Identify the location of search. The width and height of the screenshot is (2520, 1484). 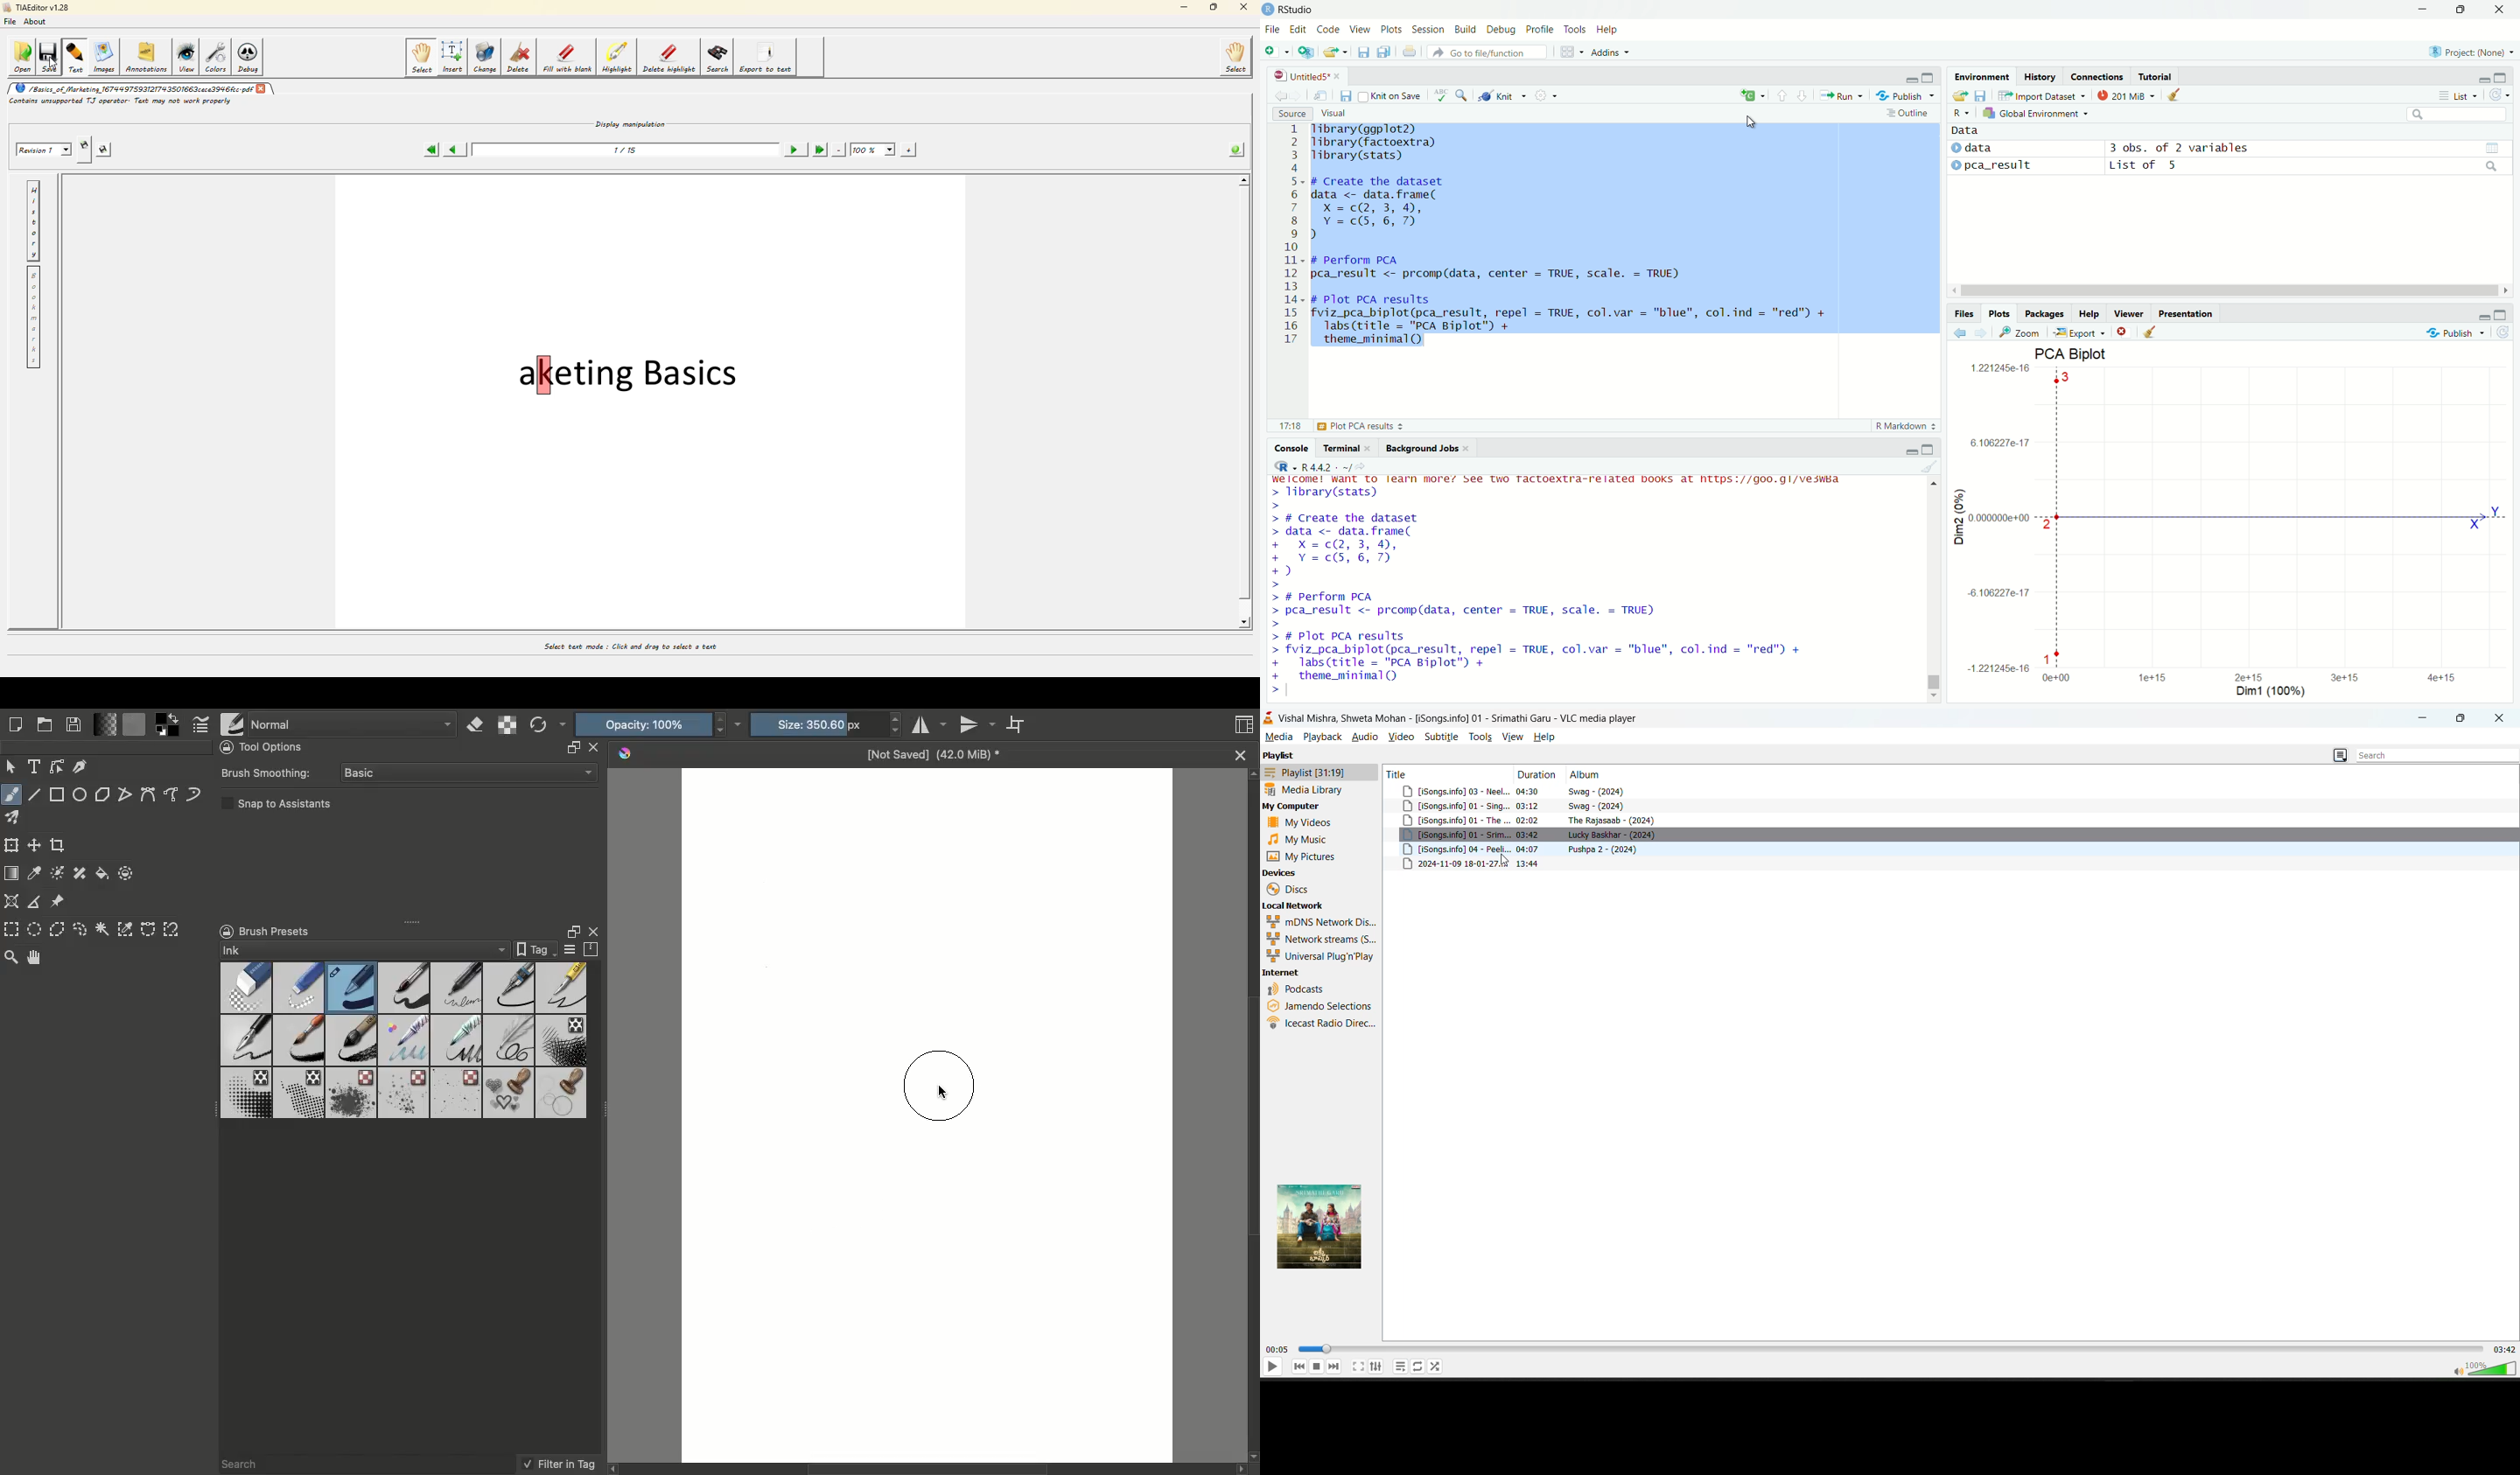
(2458, 114).